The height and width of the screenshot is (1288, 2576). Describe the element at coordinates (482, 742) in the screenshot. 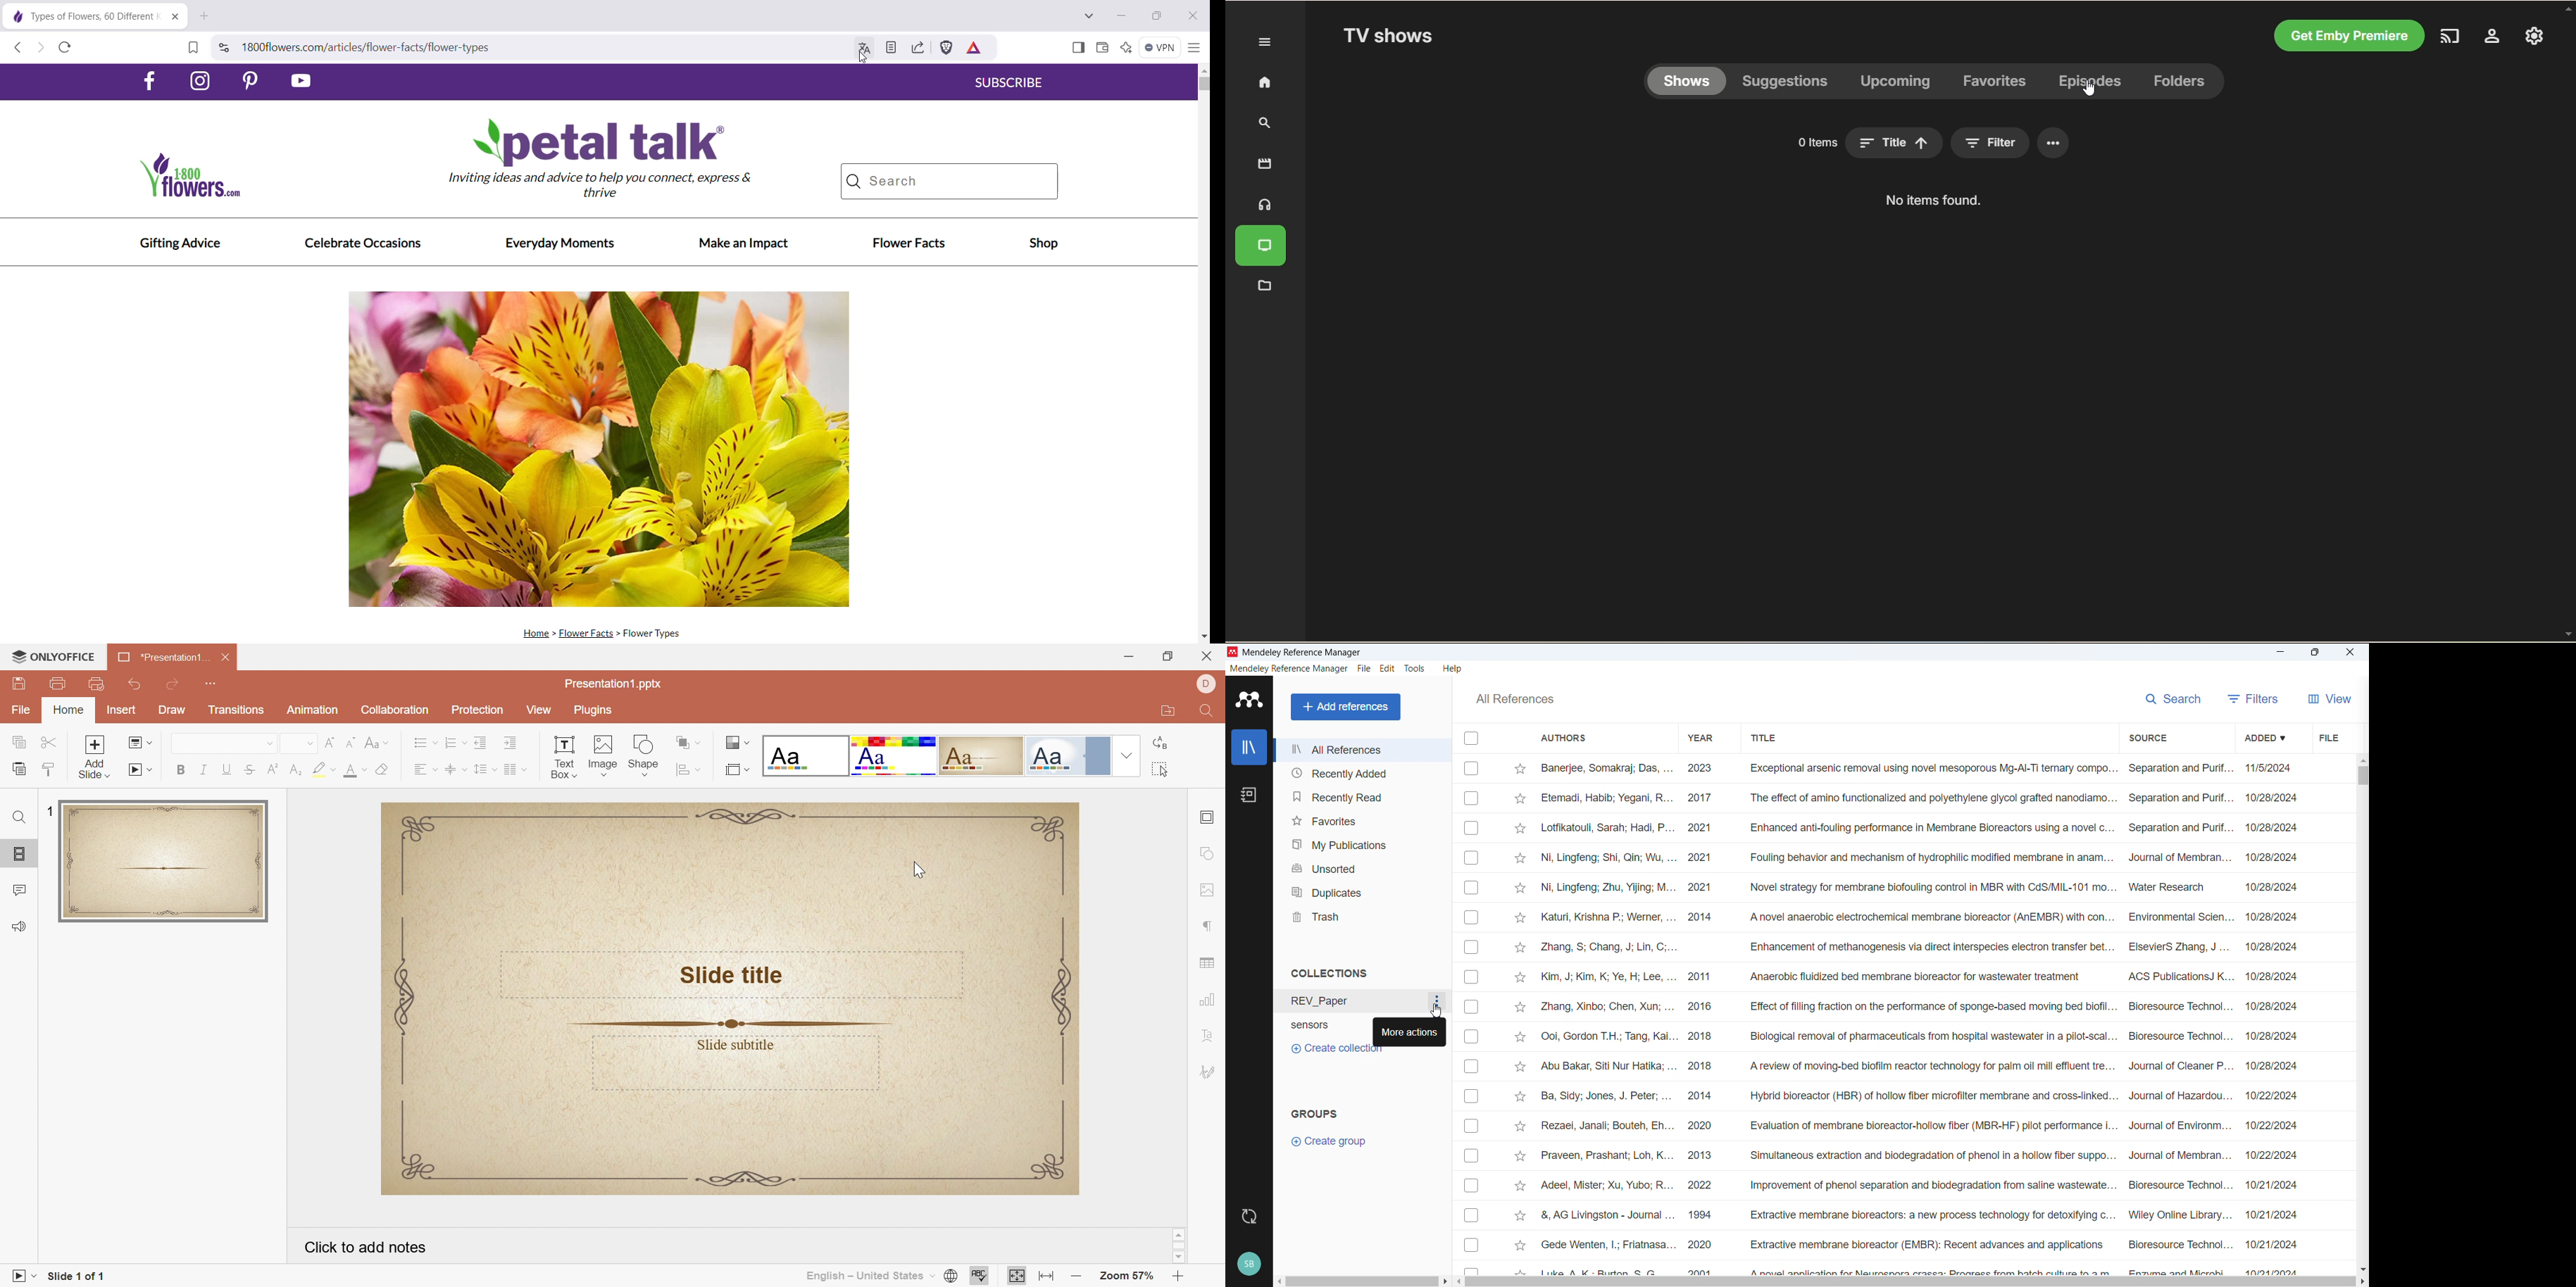

I see `Decrease Indent` at that location.